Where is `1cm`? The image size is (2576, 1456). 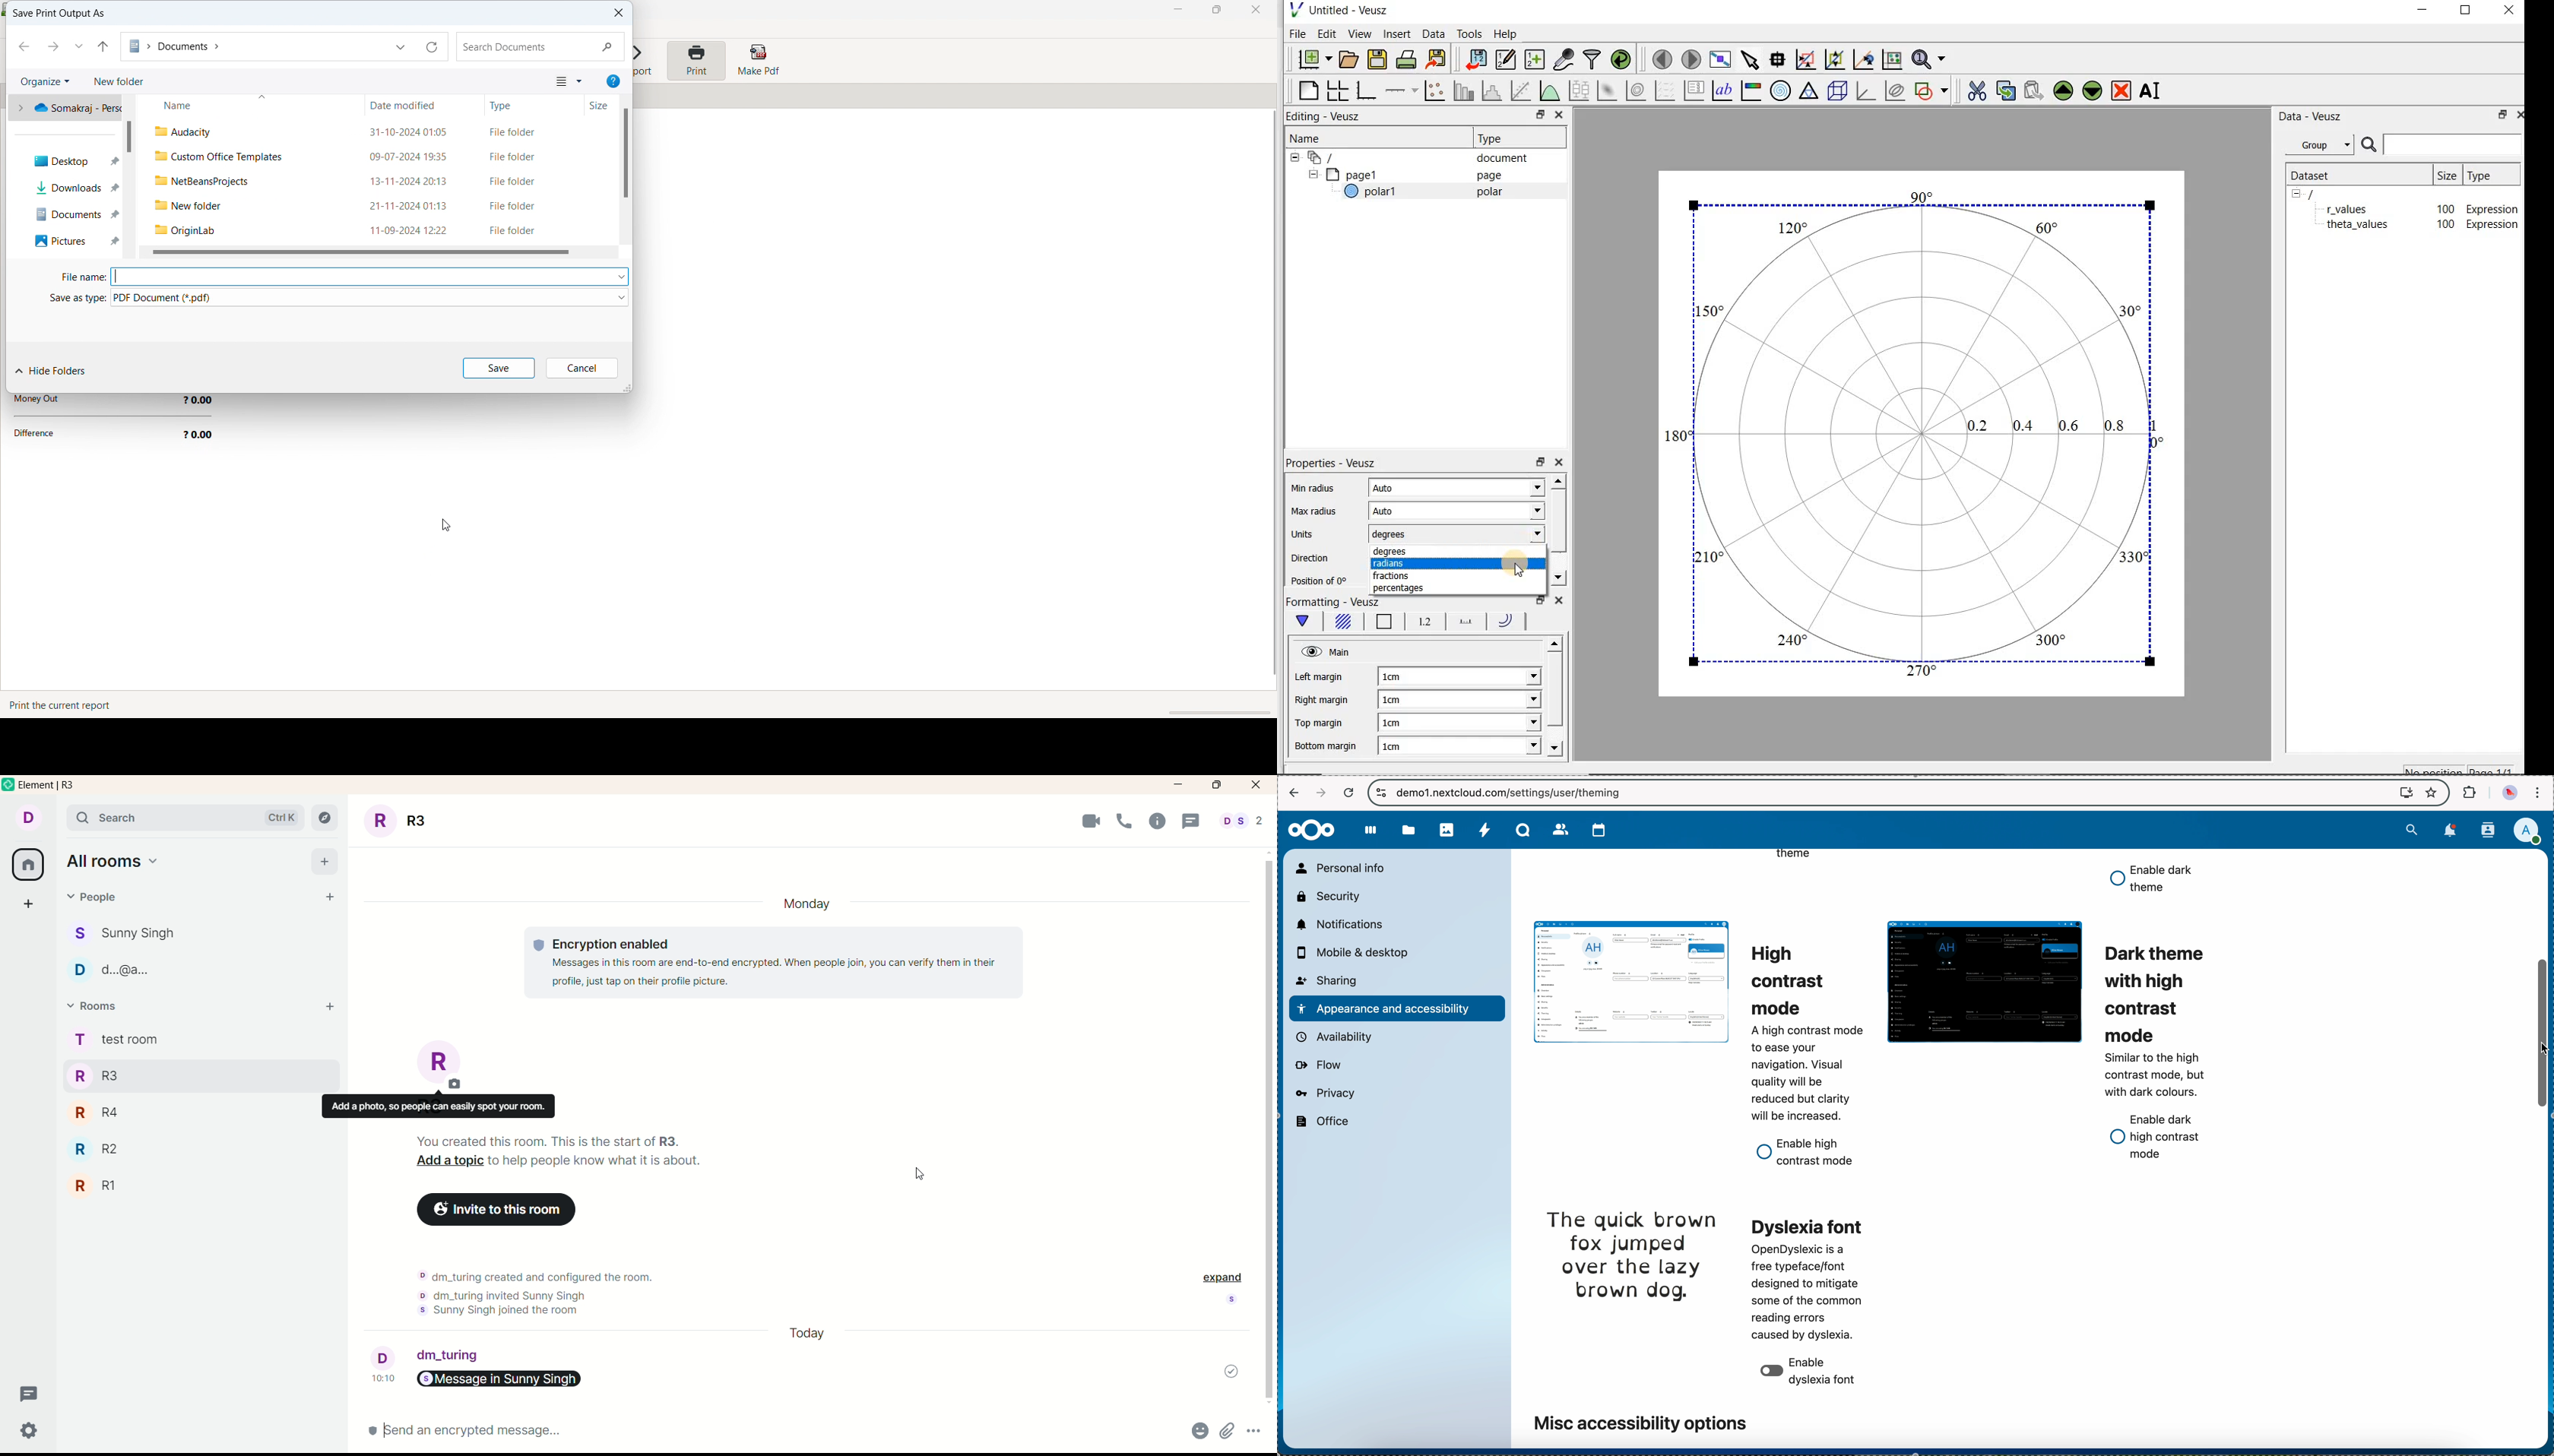 1cm is located at coordinates (1403, 723).